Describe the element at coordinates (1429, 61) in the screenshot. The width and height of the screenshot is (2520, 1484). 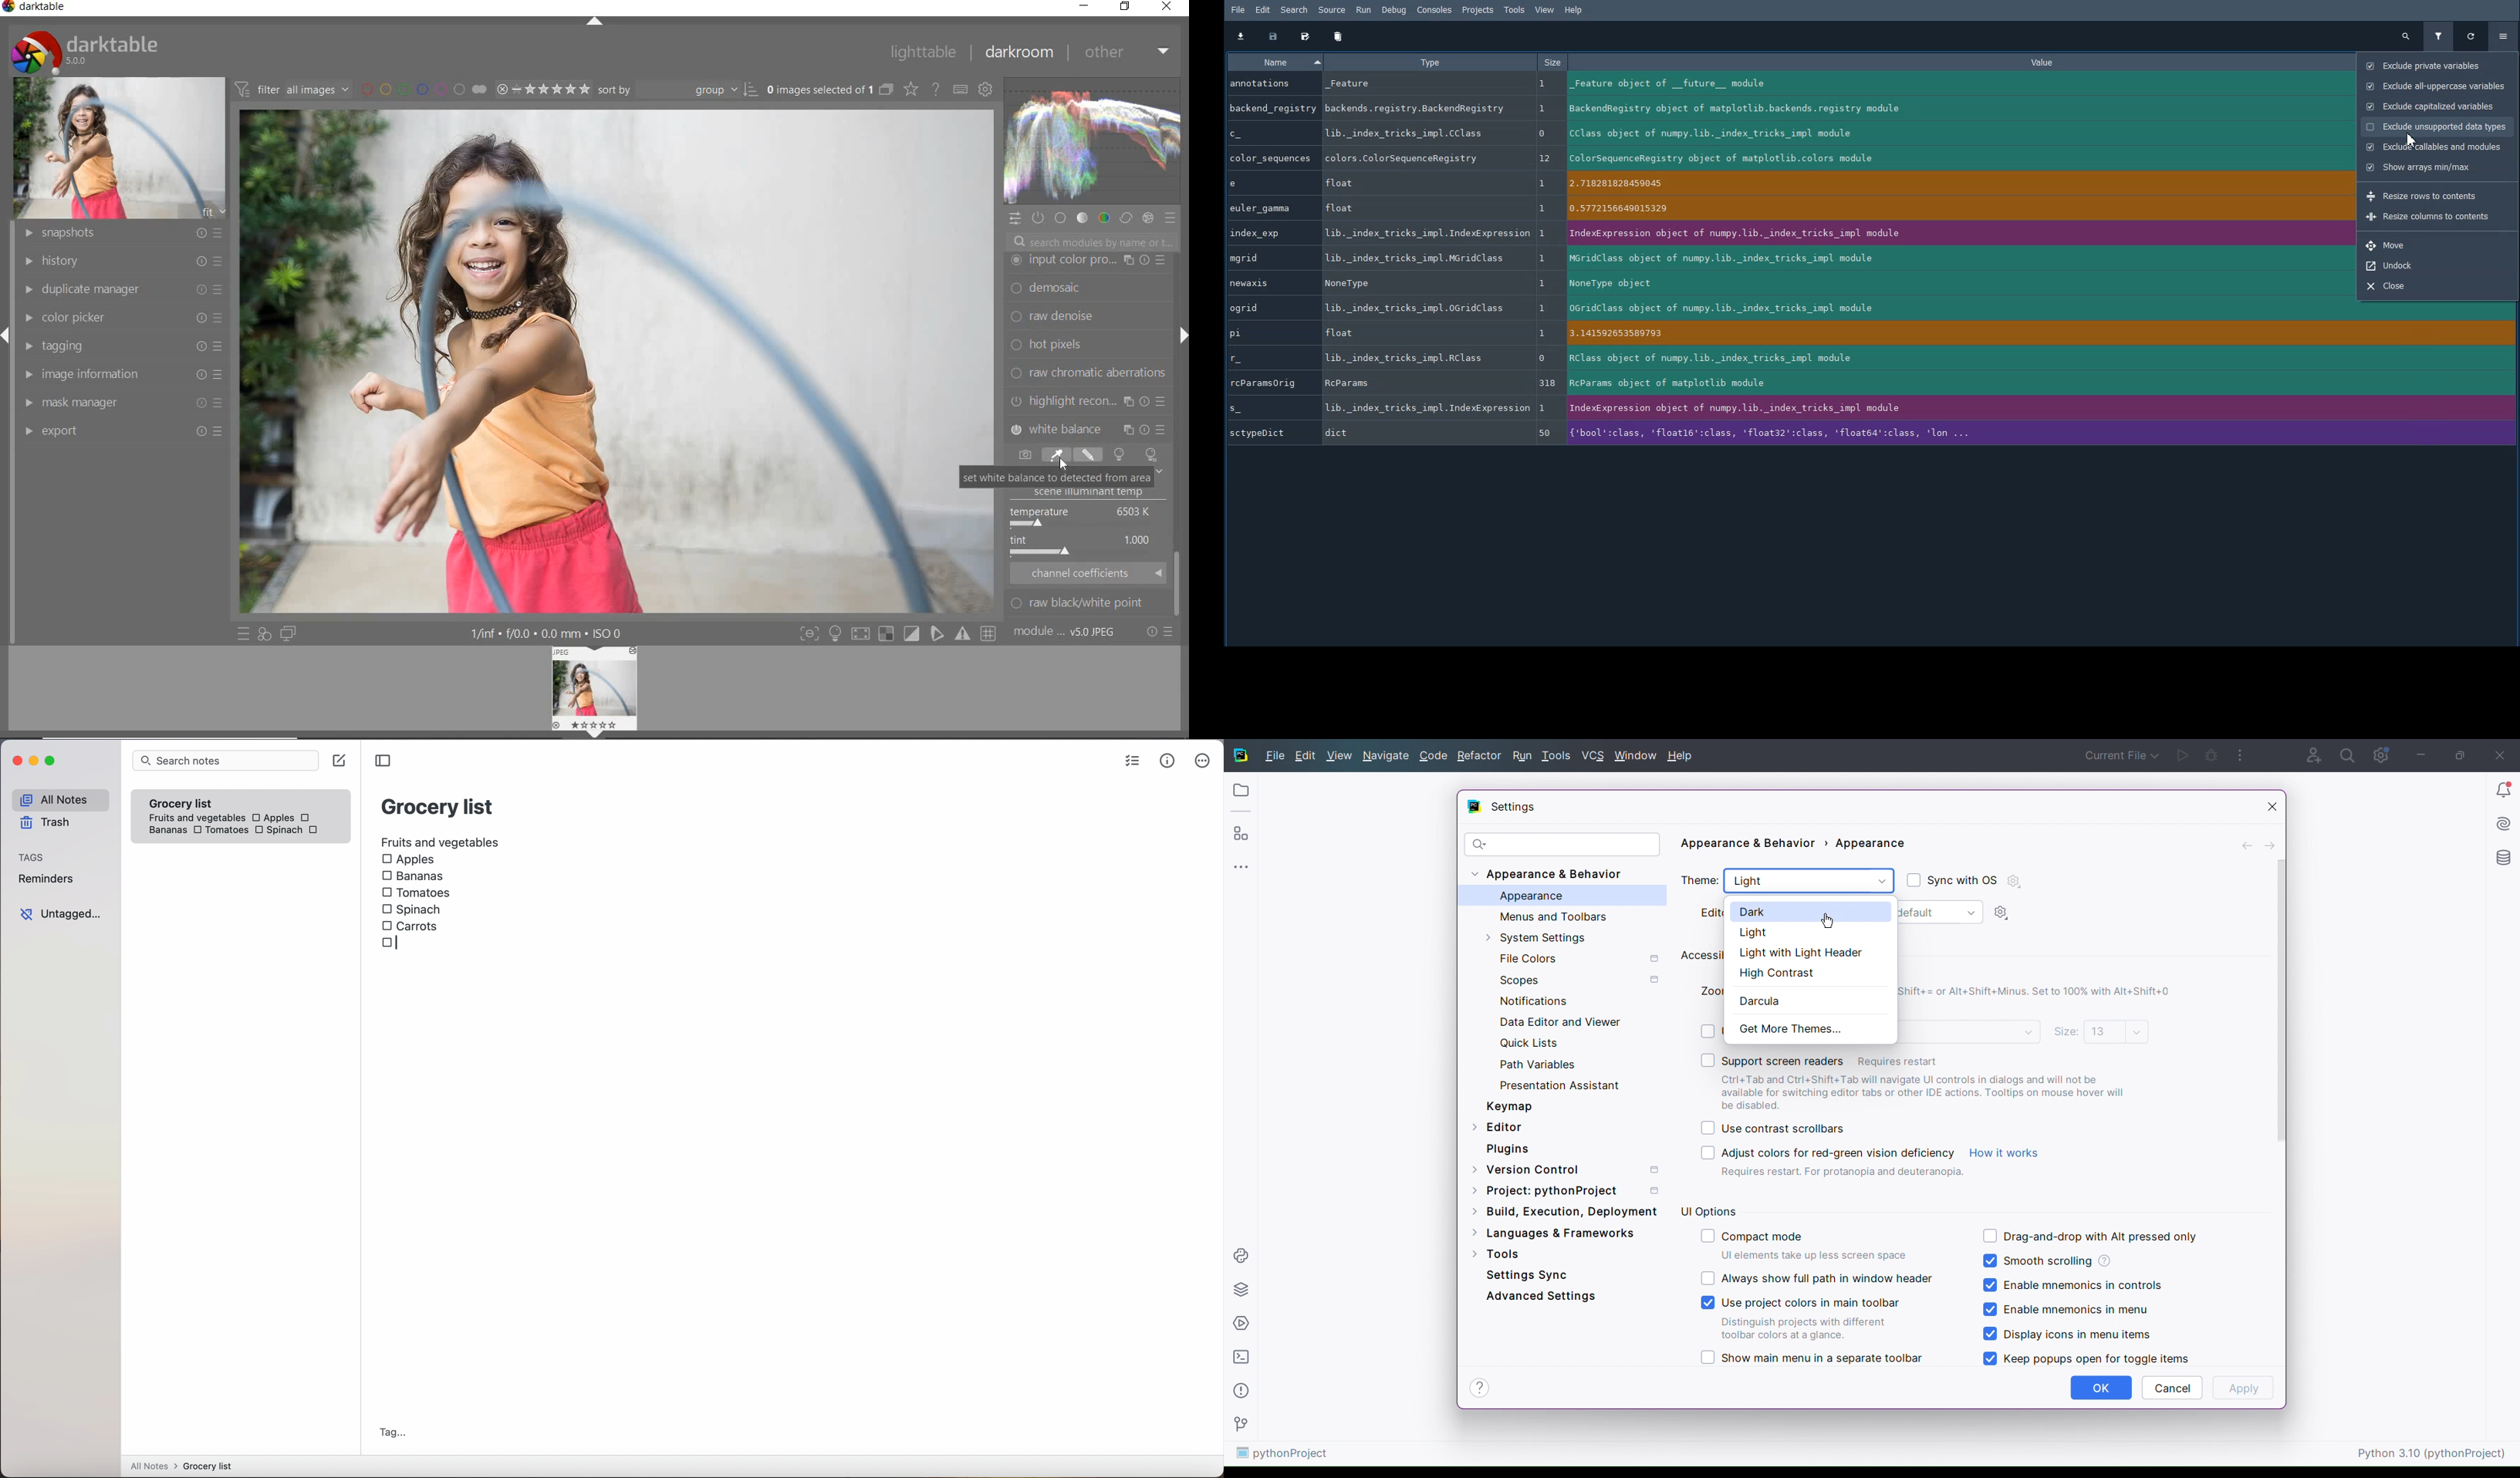
I see `Type` at that location.